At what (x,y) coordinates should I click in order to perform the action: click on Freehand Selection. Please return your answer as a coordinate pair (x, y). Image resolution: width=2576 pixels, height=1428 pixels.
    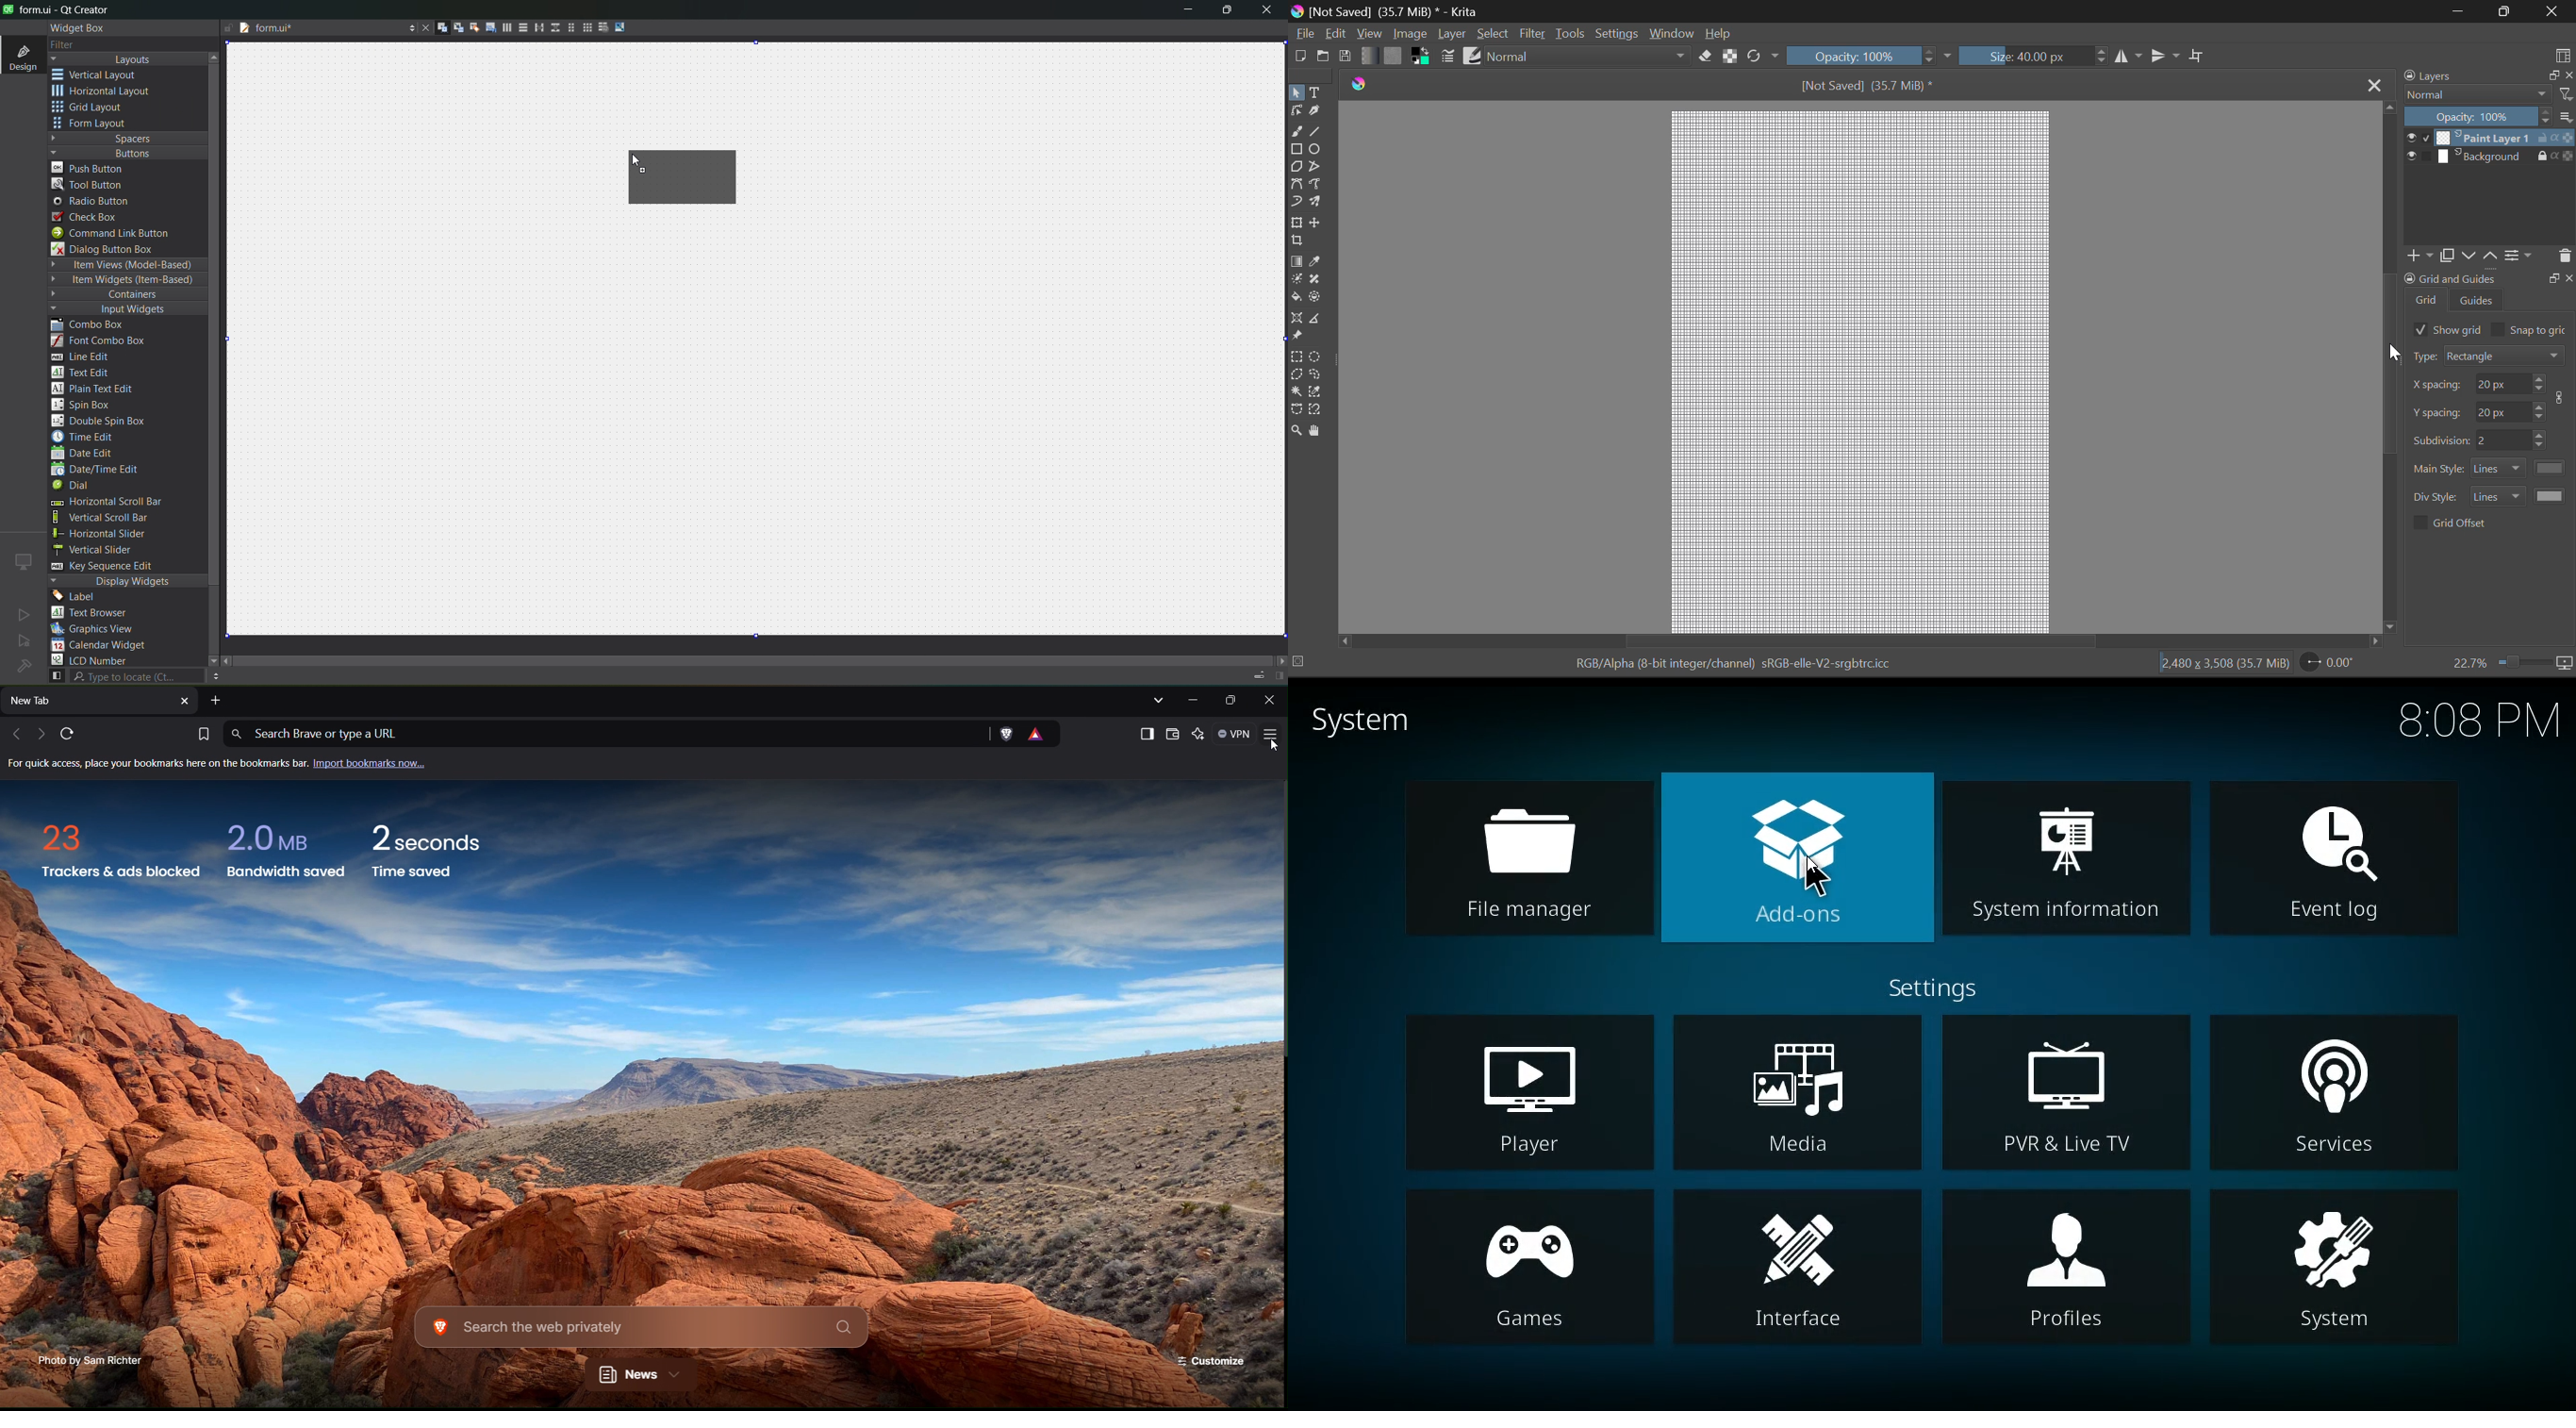
    Looking at the image, I should click on (1317, 376).